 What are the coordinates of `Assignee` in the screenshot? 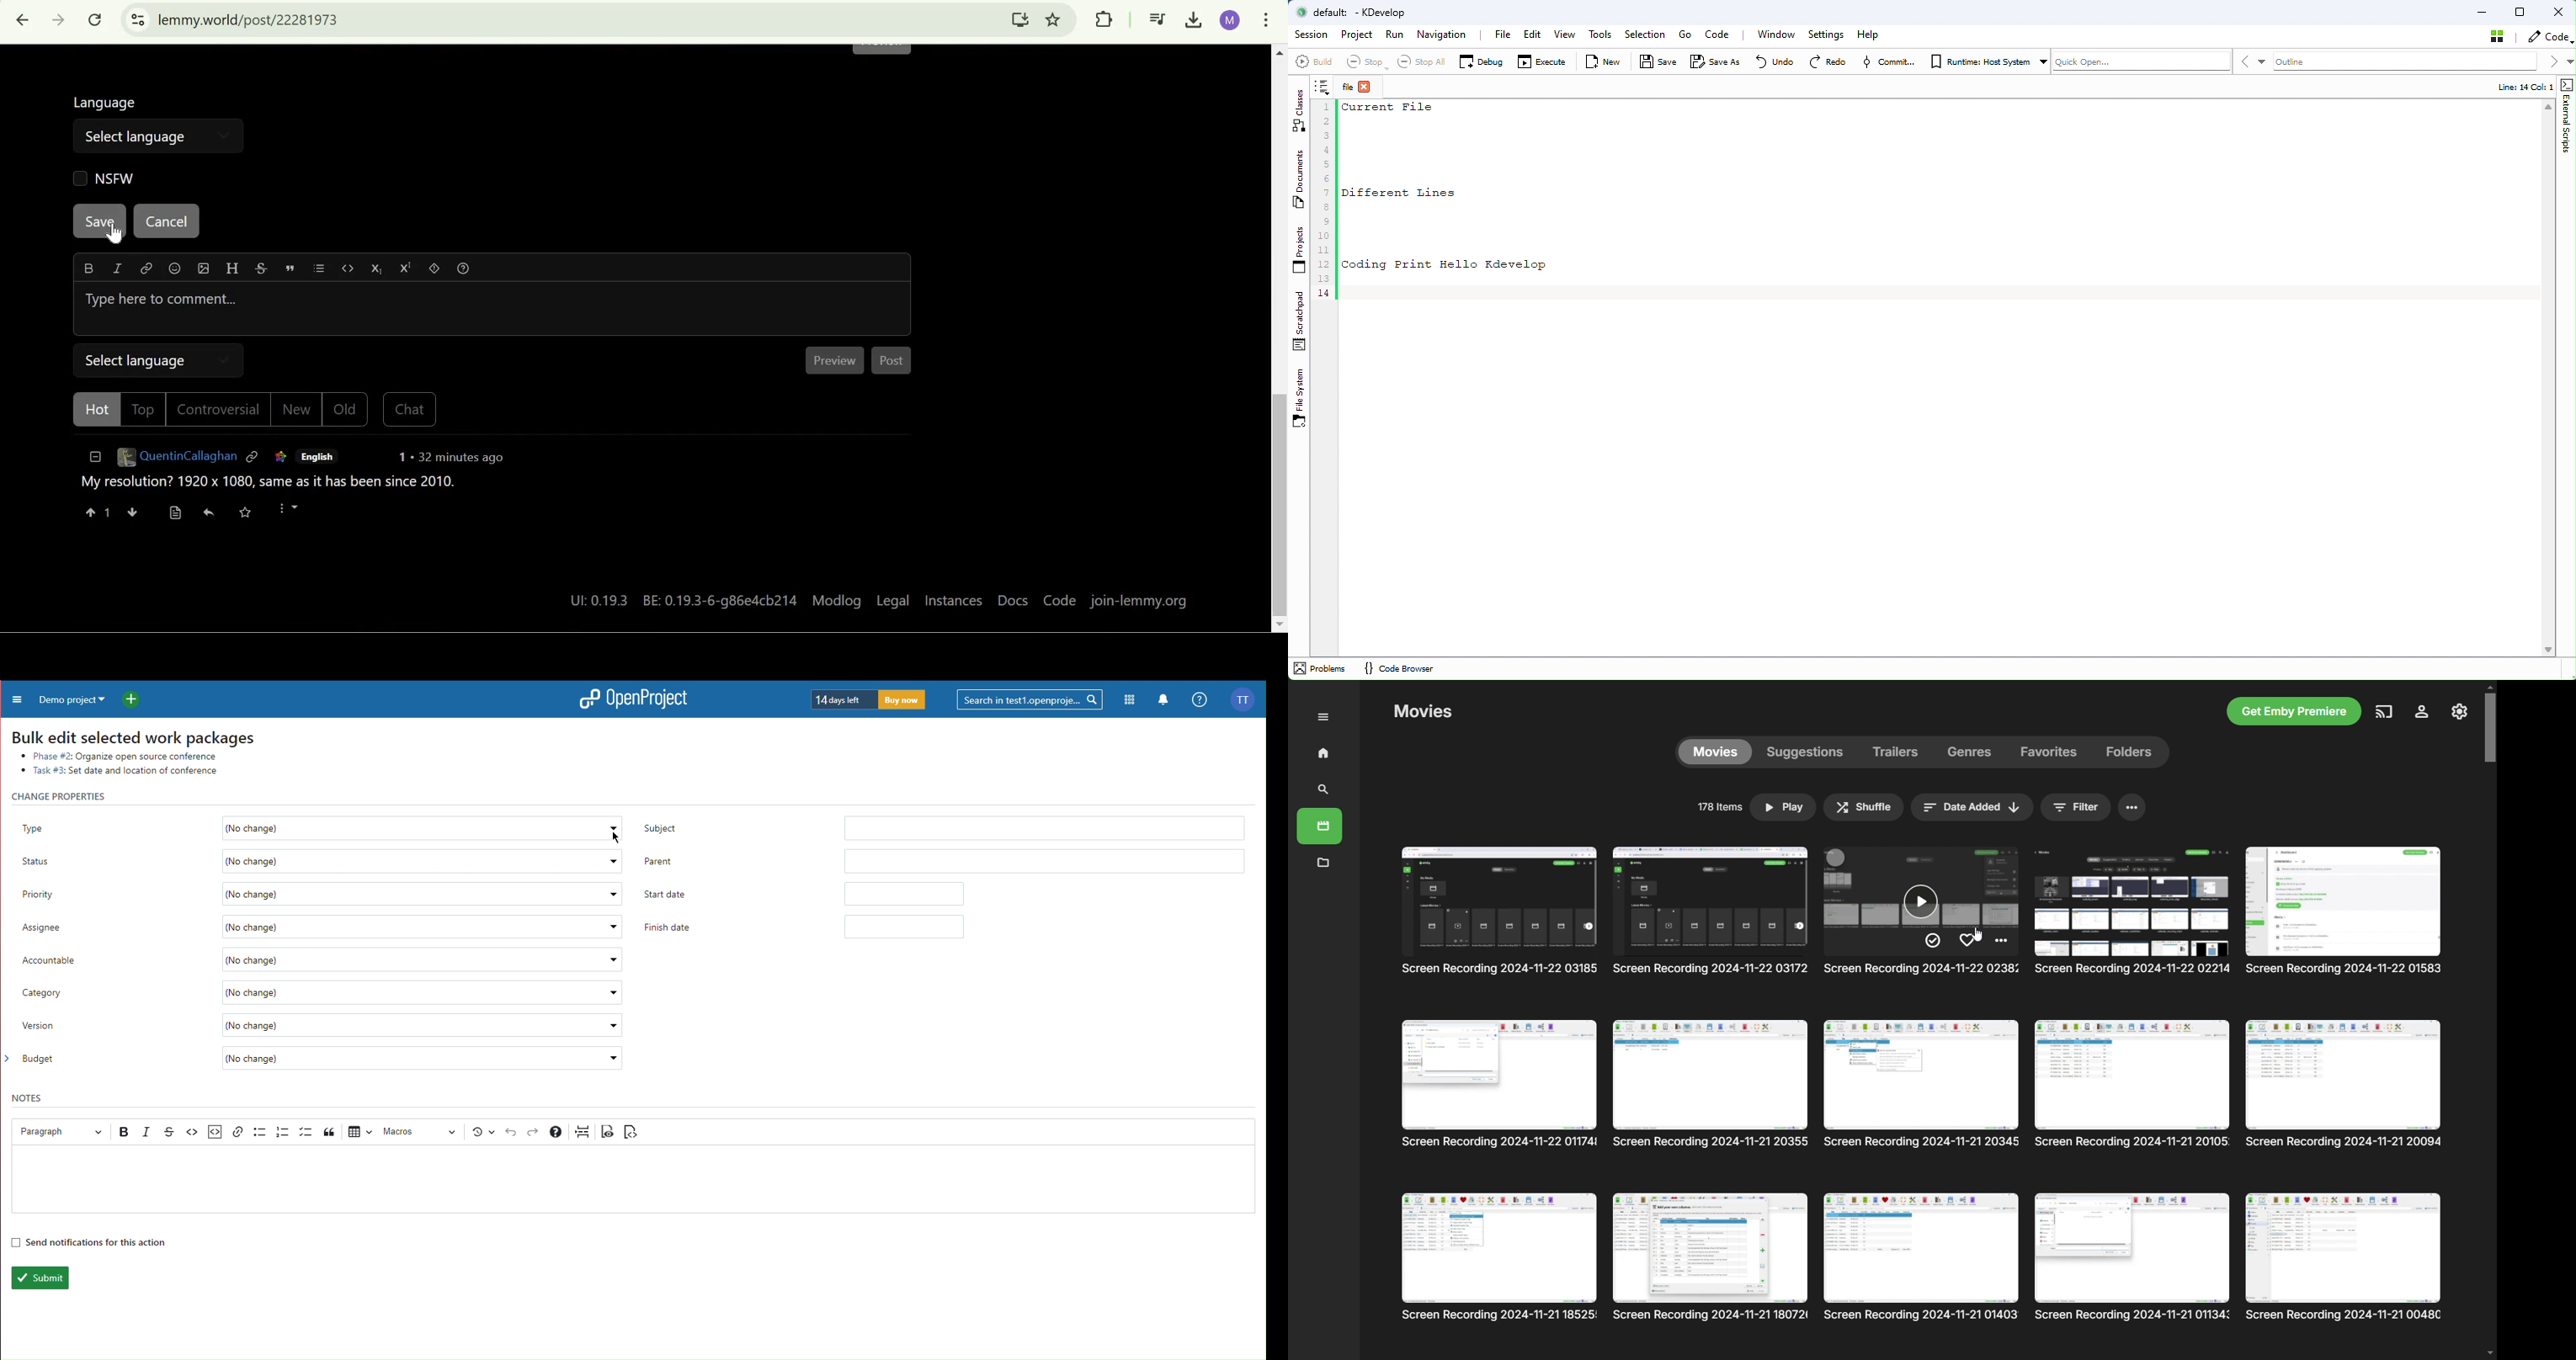 It's located at (321, 928).